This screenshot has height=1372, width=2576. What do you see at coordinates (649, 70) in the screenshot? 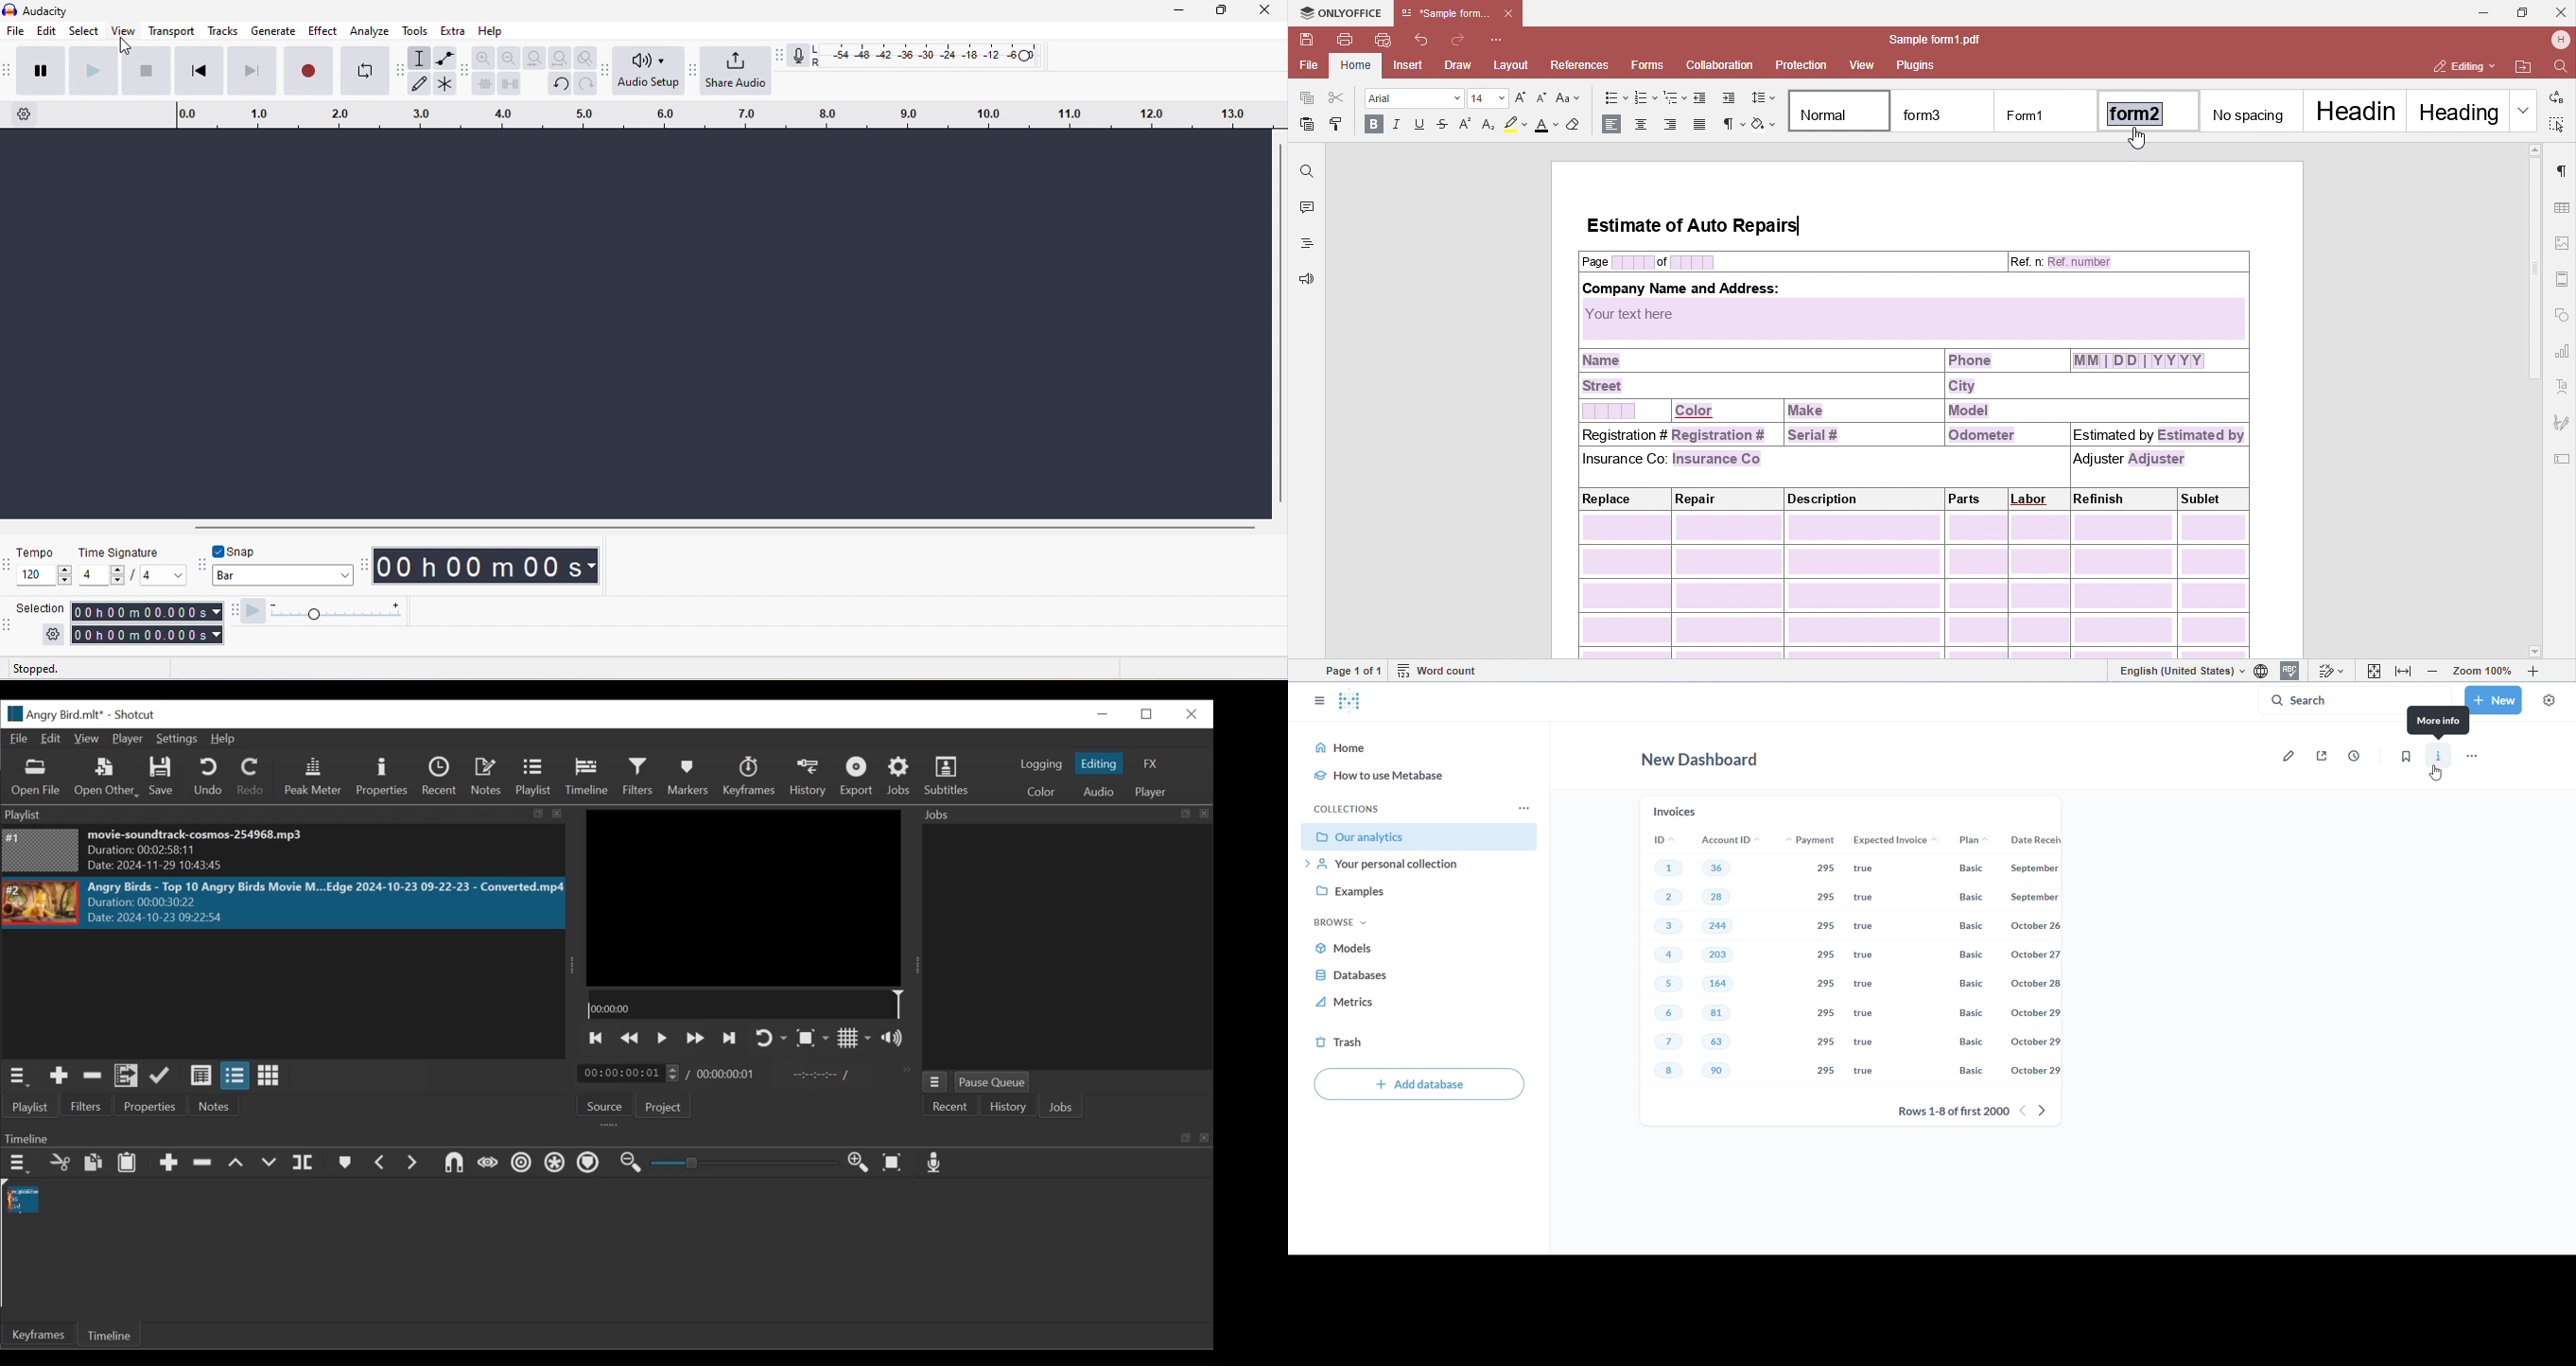
I see `audio setup` at bounding box center [649, 70].